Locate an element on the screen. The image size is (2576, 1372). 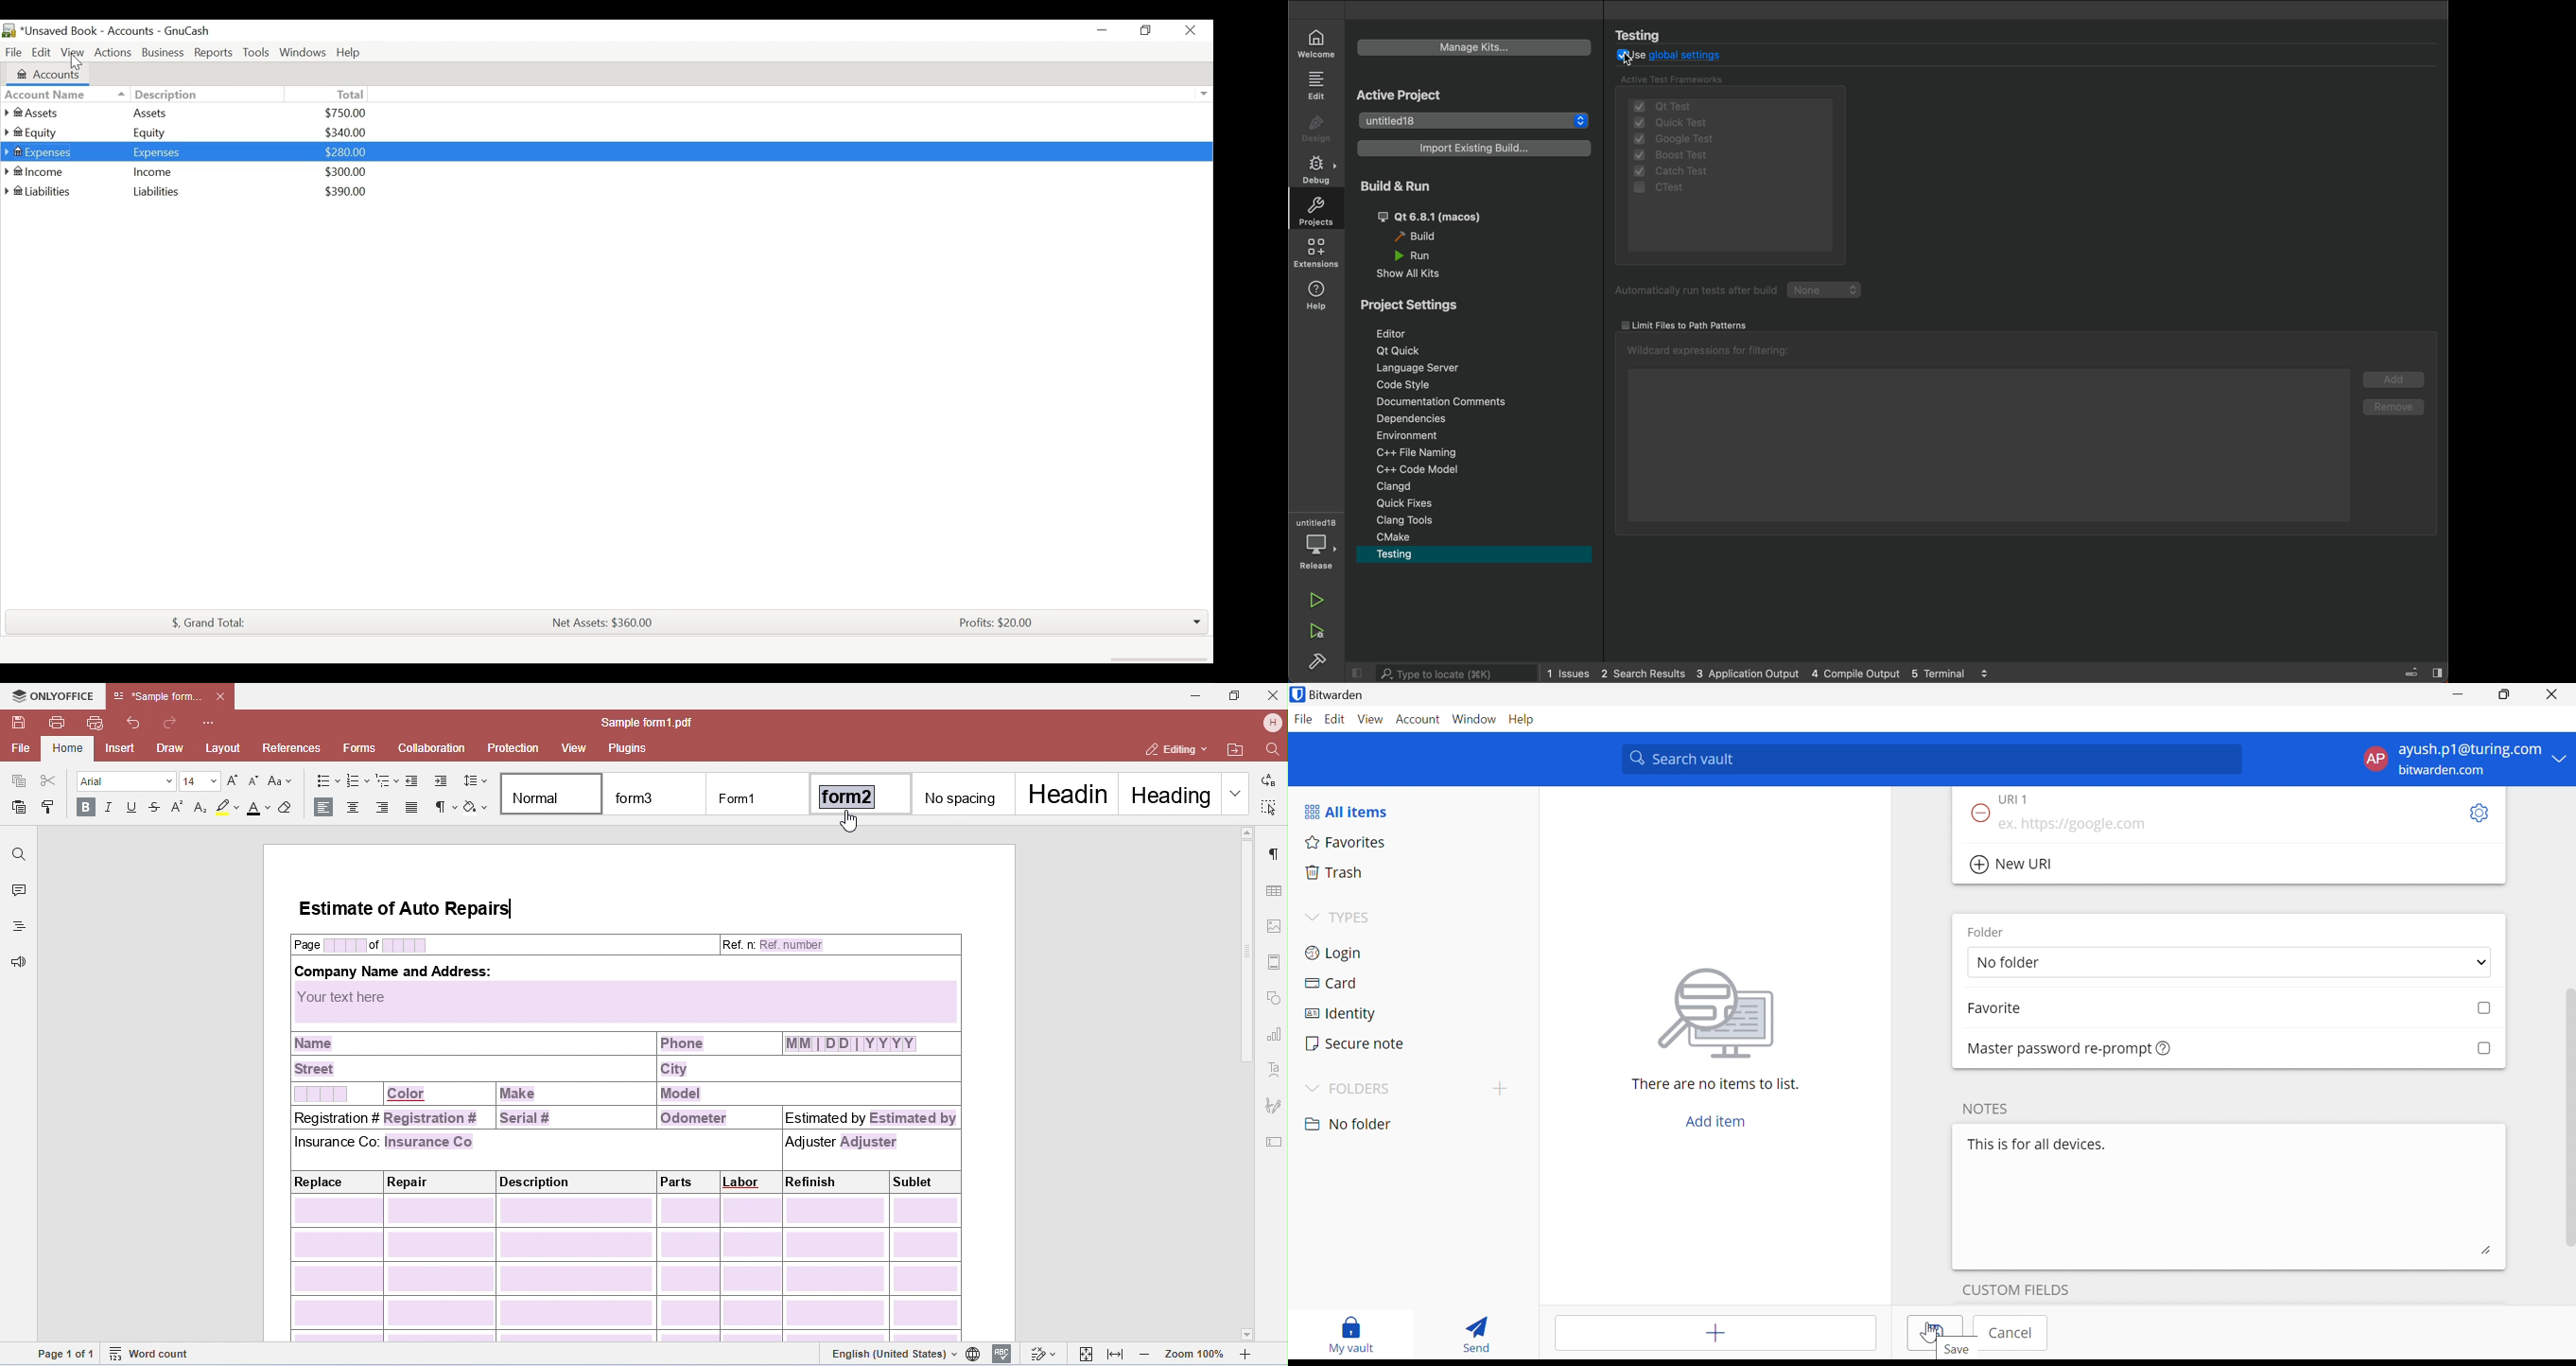
active project is located at coordinates (1407, 96).